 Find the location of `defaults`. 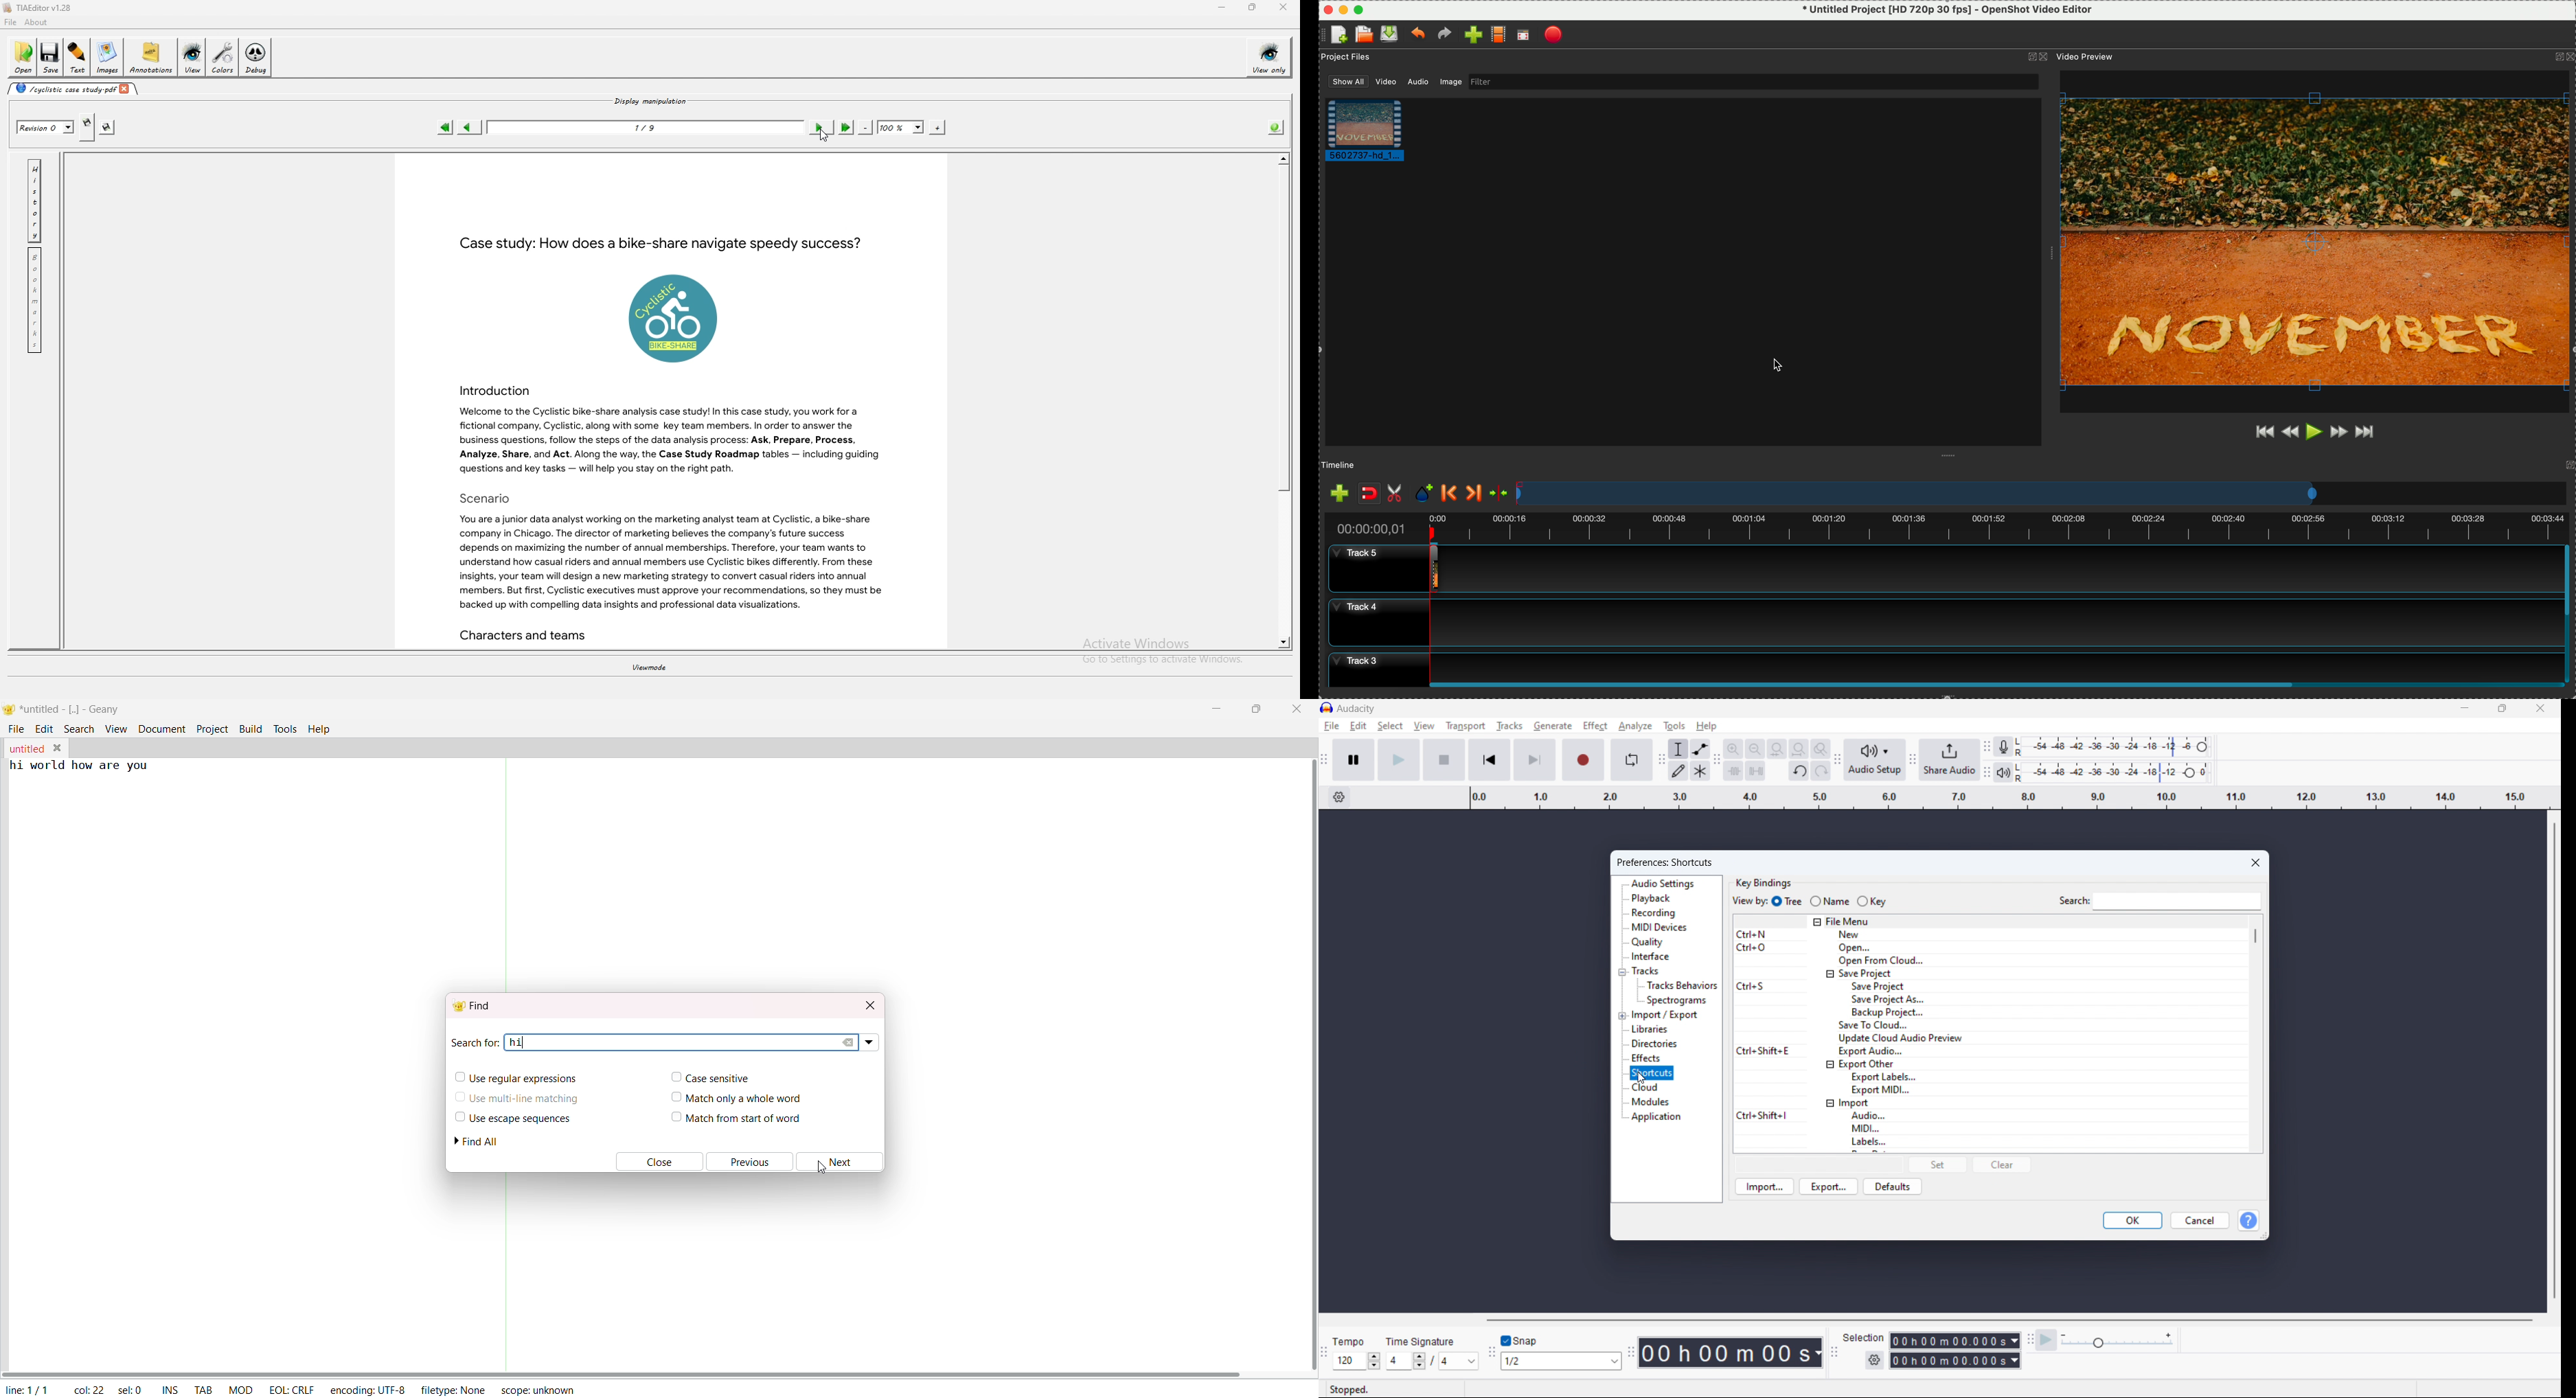

defaults is located at coordinates (1894, 1187).